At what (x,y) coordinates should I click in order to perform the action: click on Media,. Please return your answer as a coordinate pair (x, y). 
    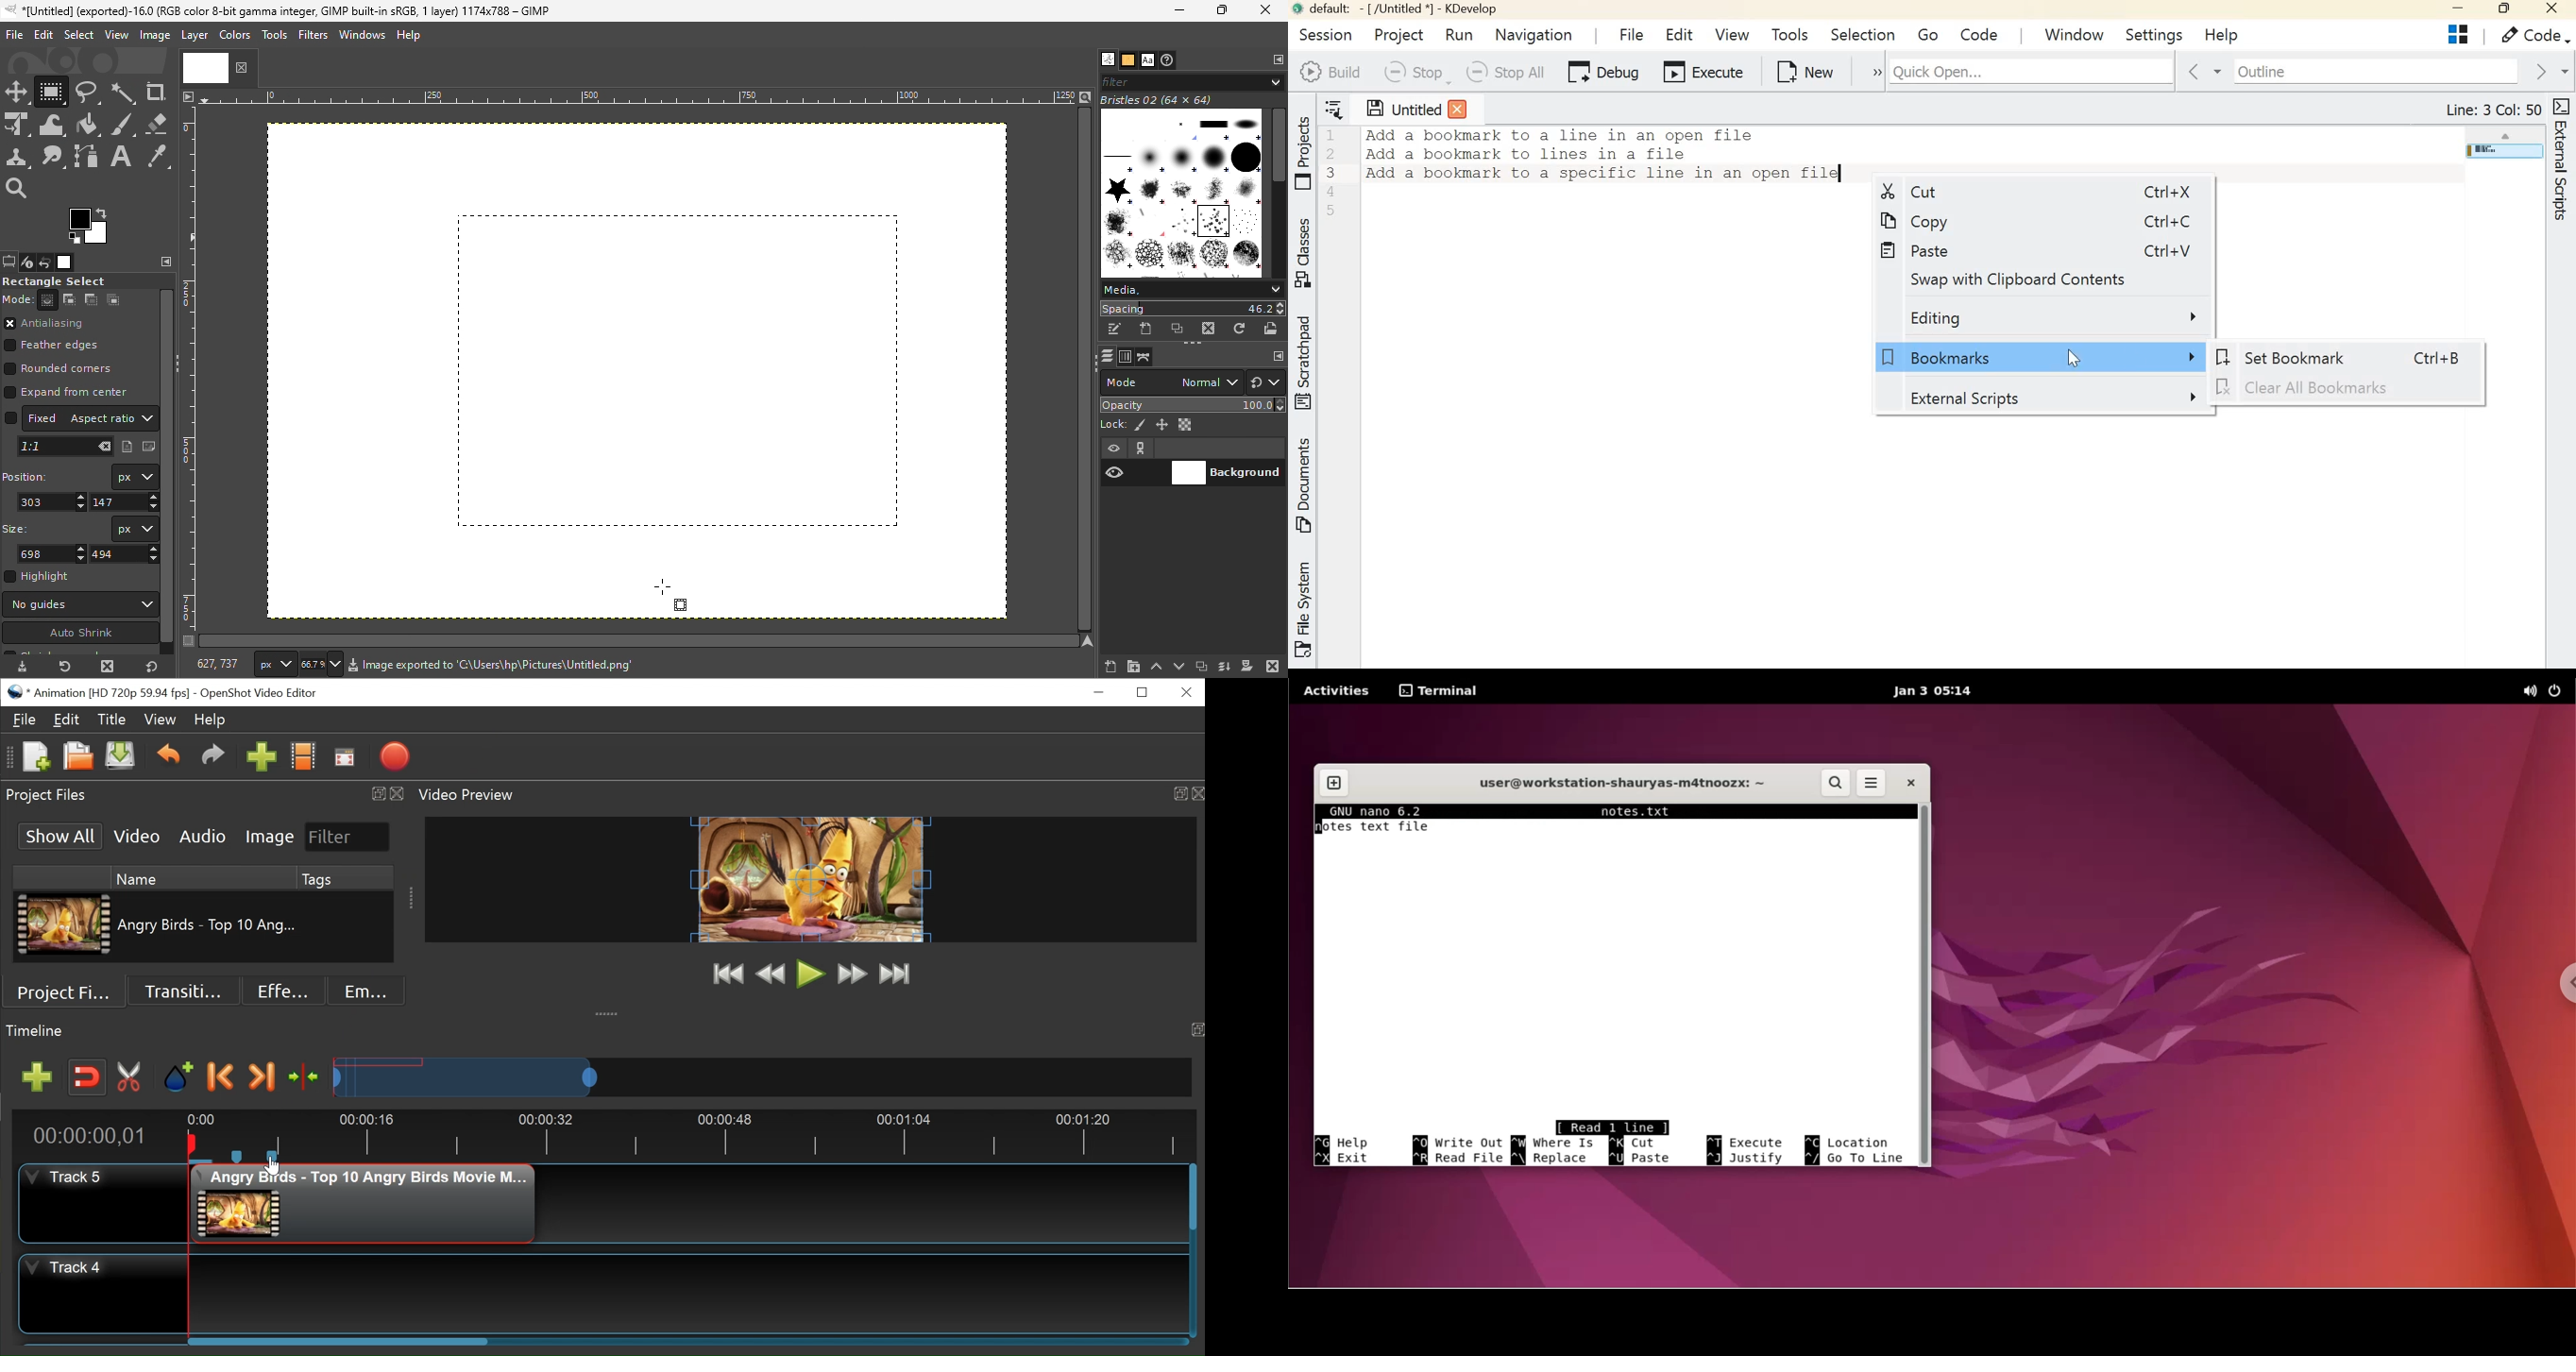
    Looking at the image, I should click on (1192, 289).